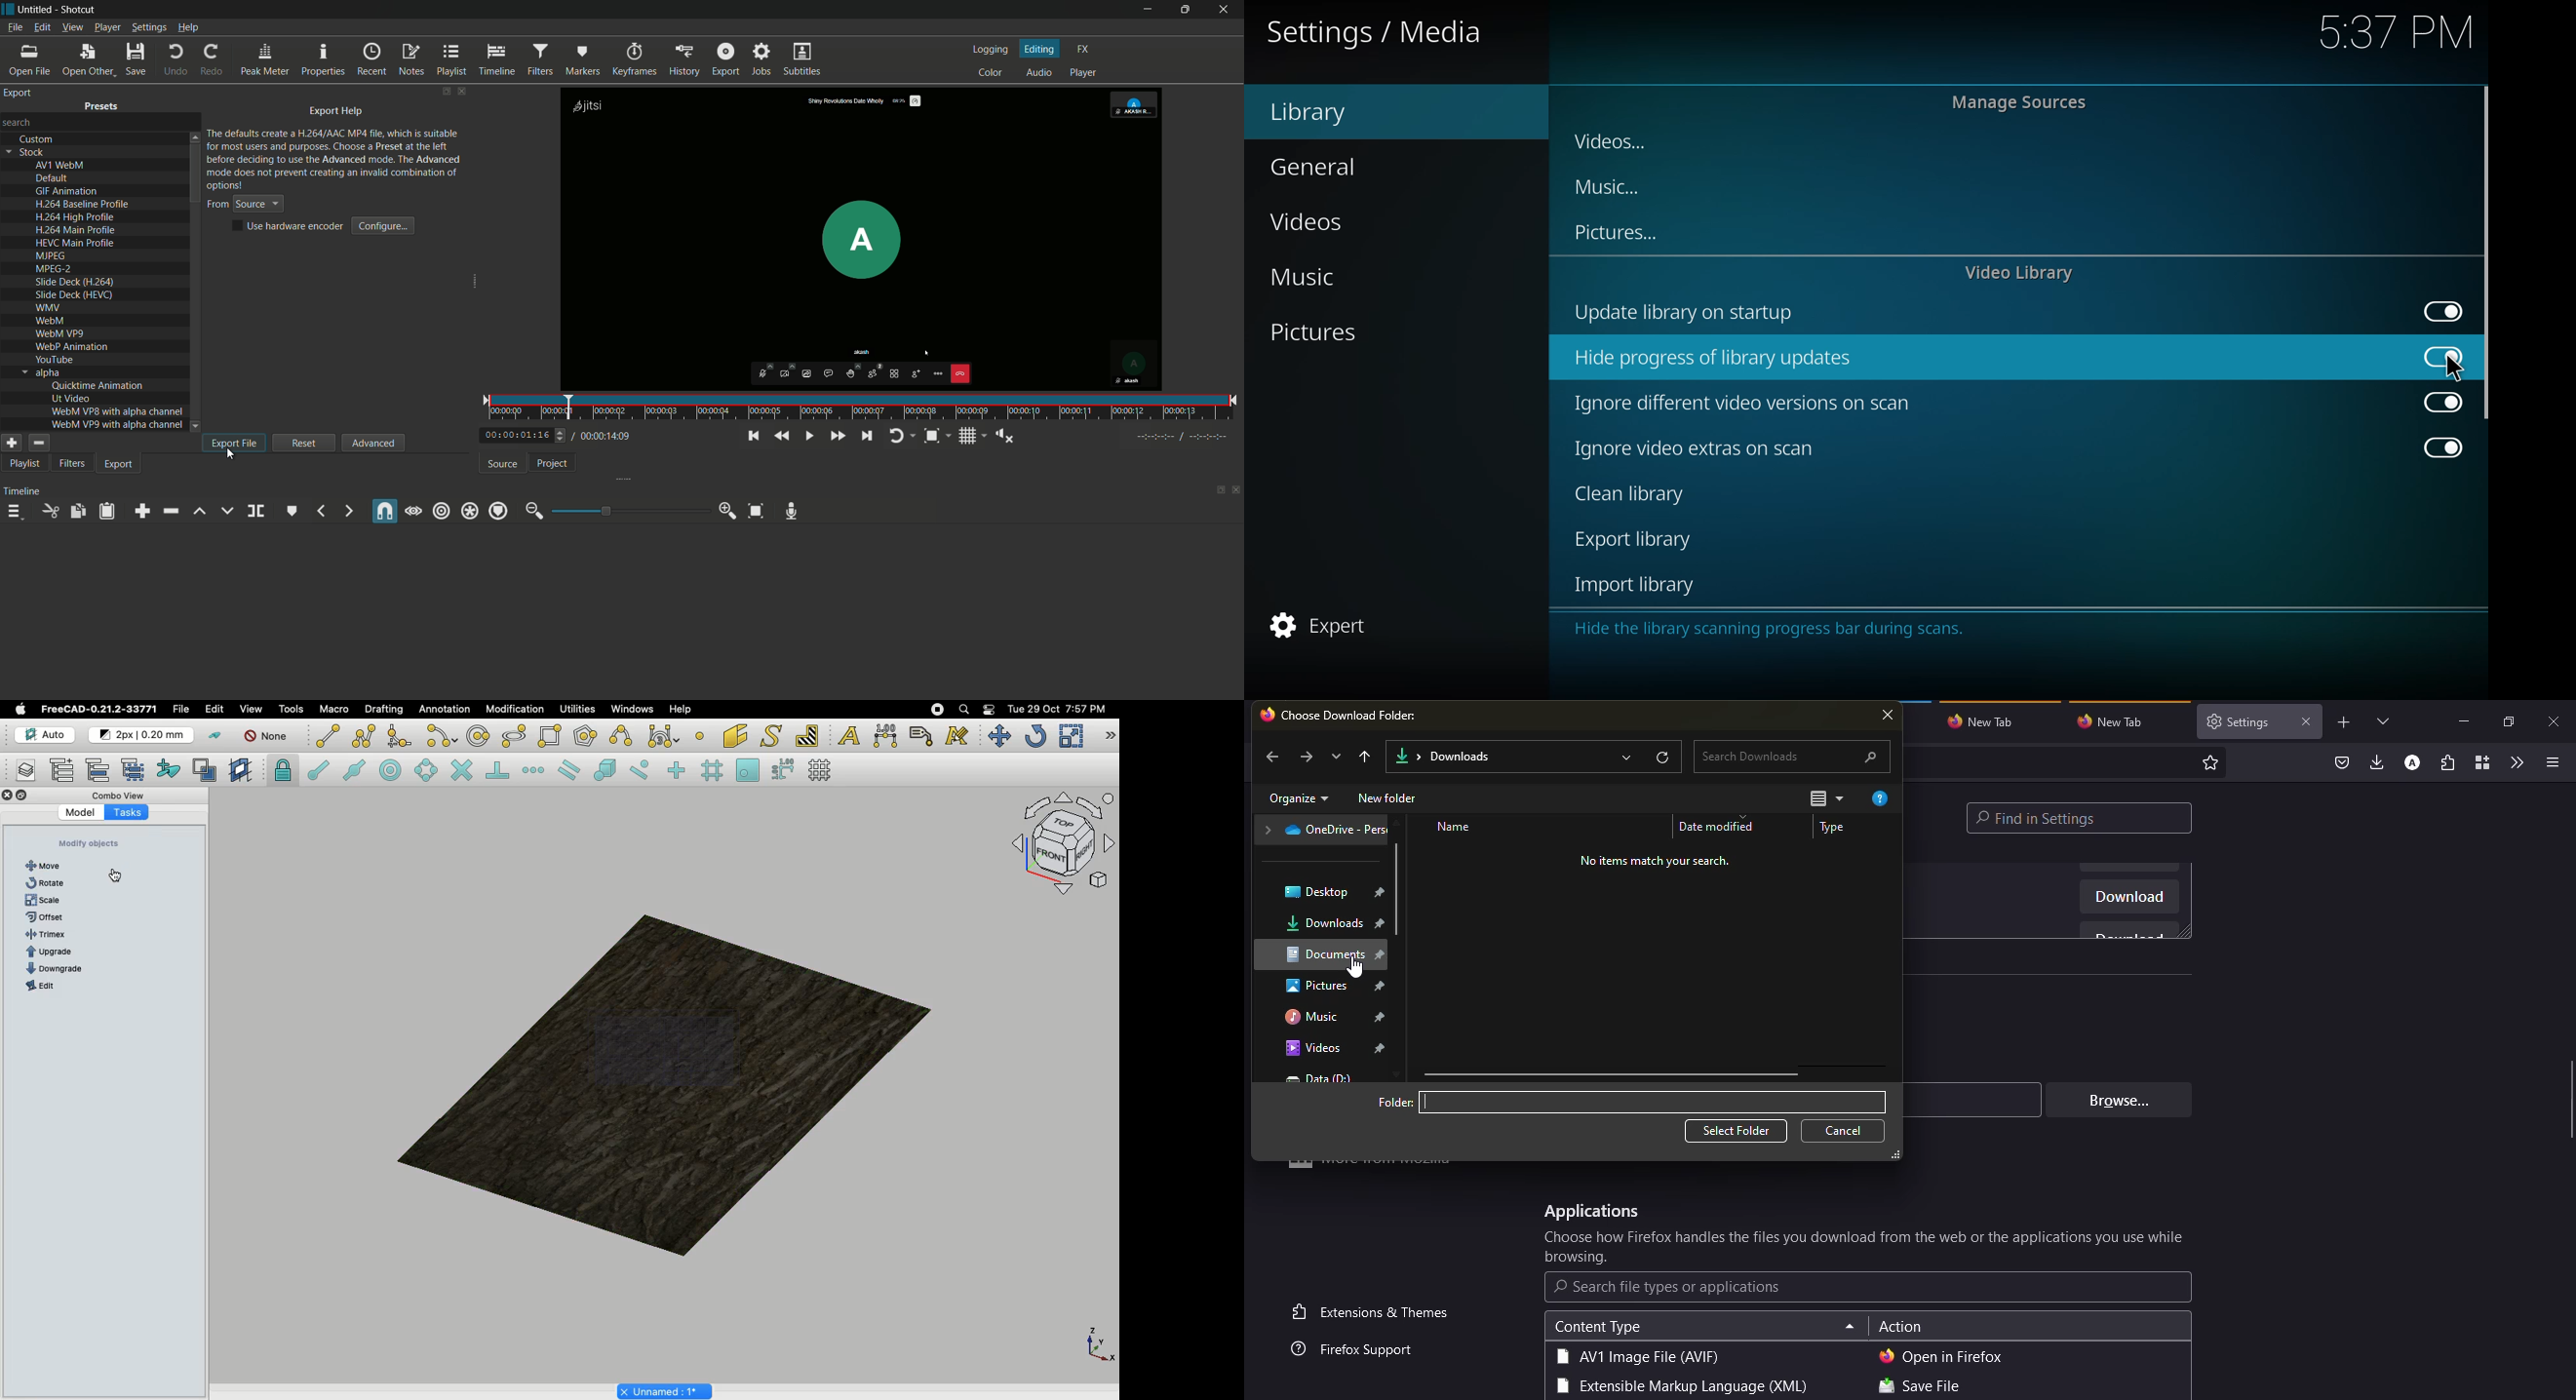 The image size is (2576, 1400). I want to click on text, so click(335, 159).